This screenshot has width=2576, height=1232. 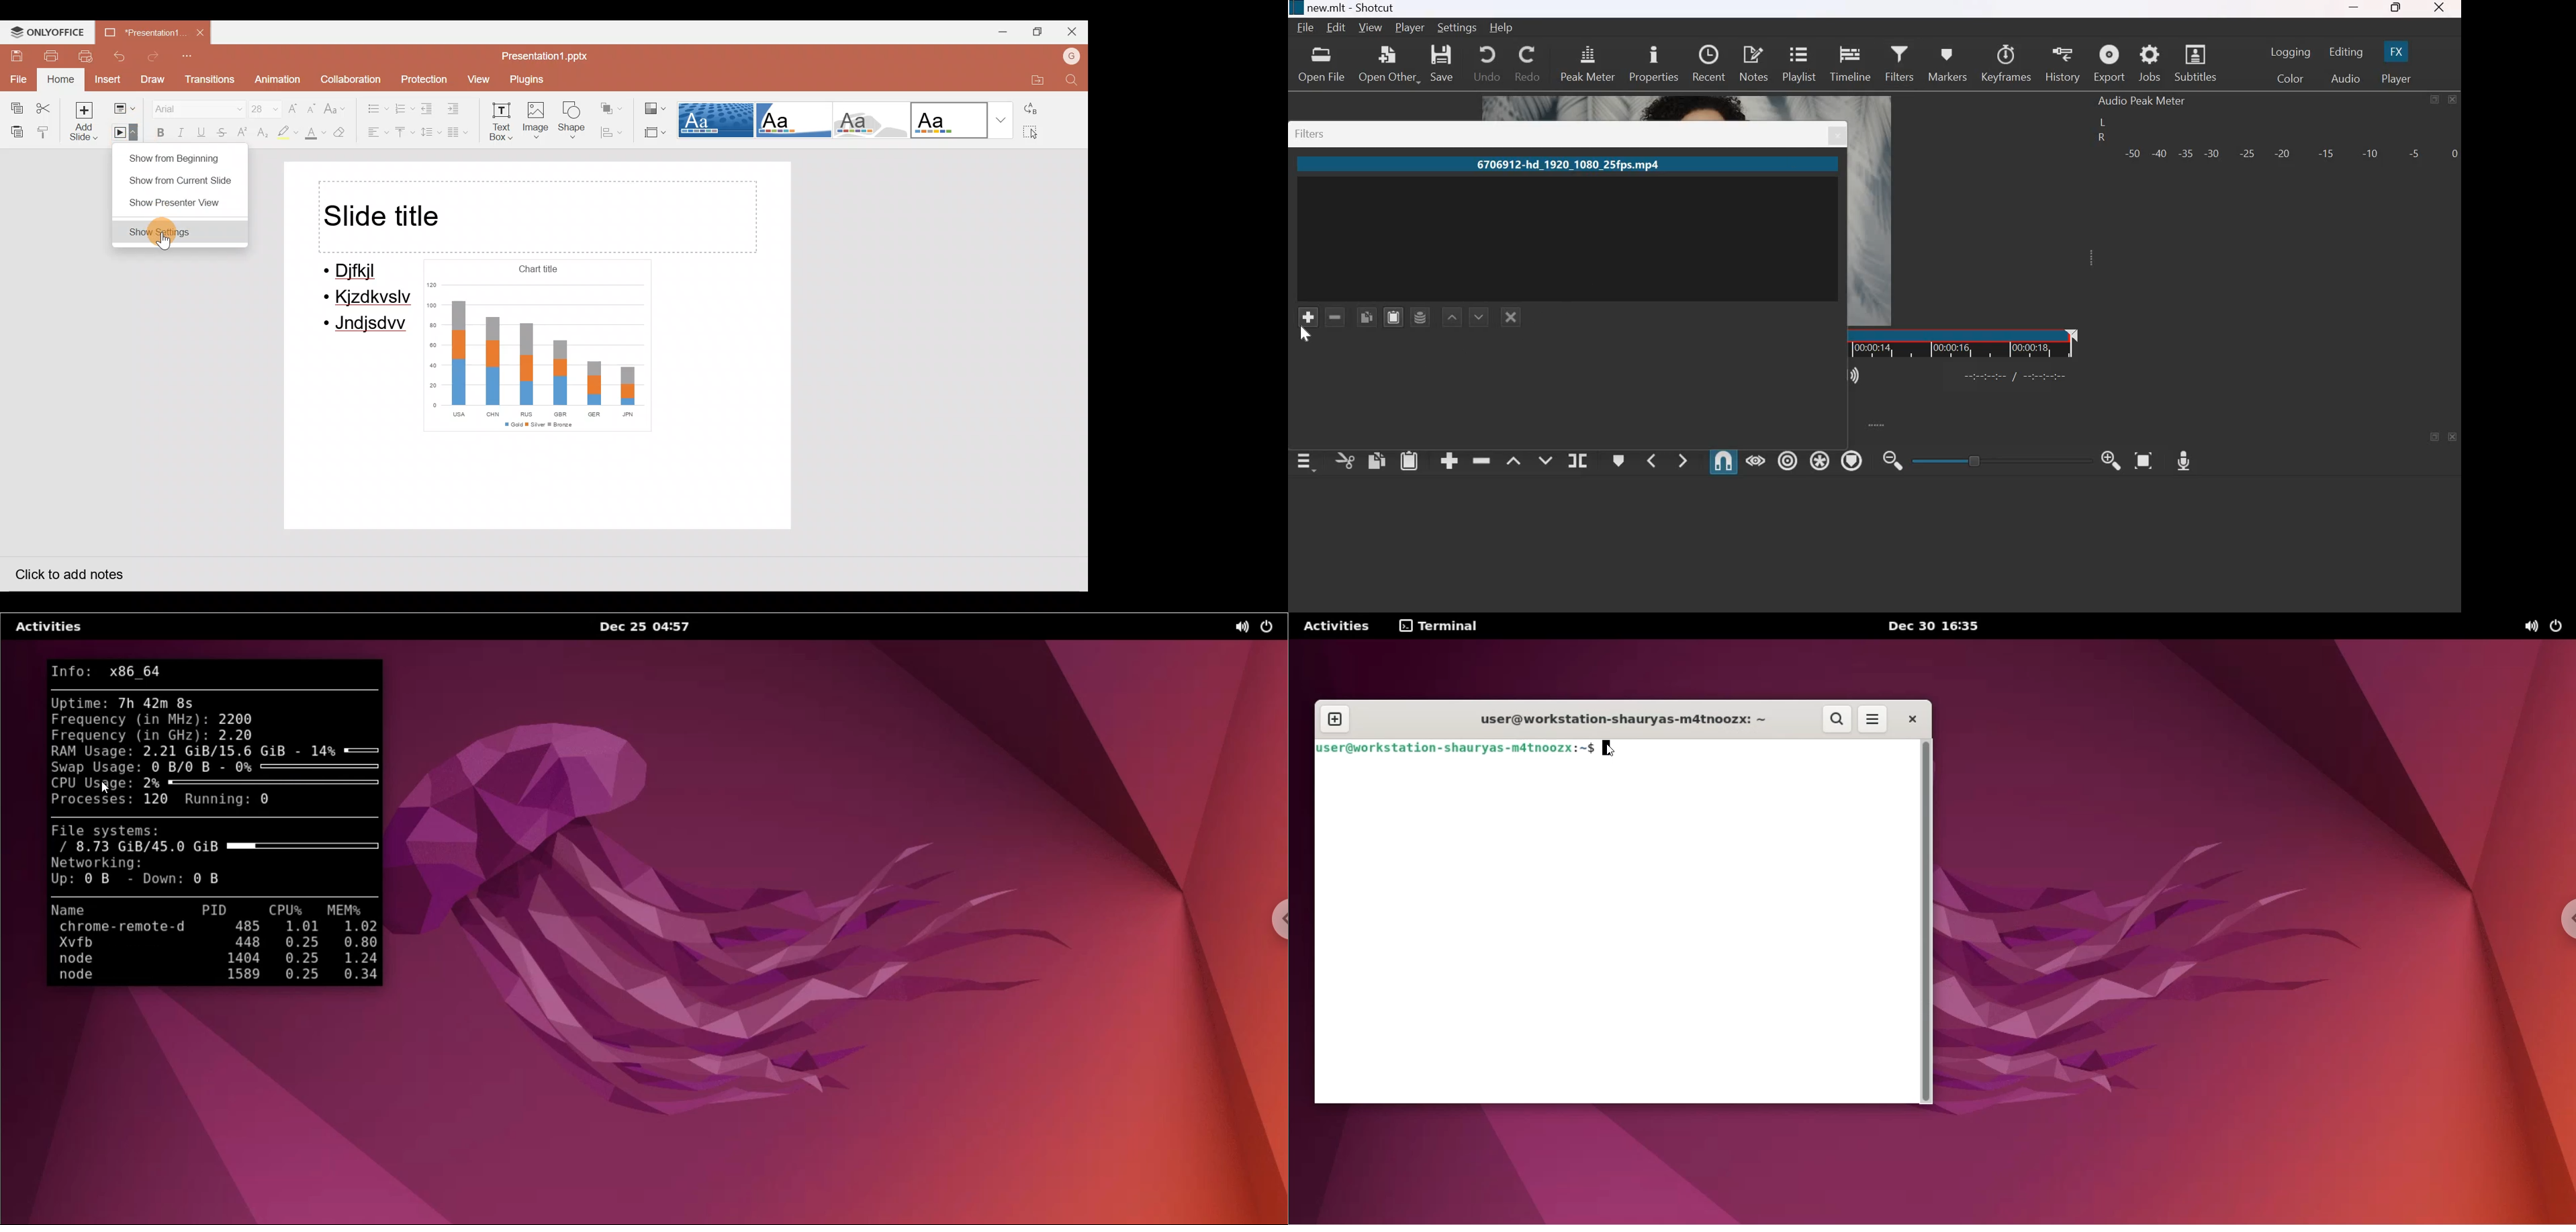 What do you see at coordinates (1071, 81) in the screenshot?
I see `Find` at bounding box center [1071, 81].